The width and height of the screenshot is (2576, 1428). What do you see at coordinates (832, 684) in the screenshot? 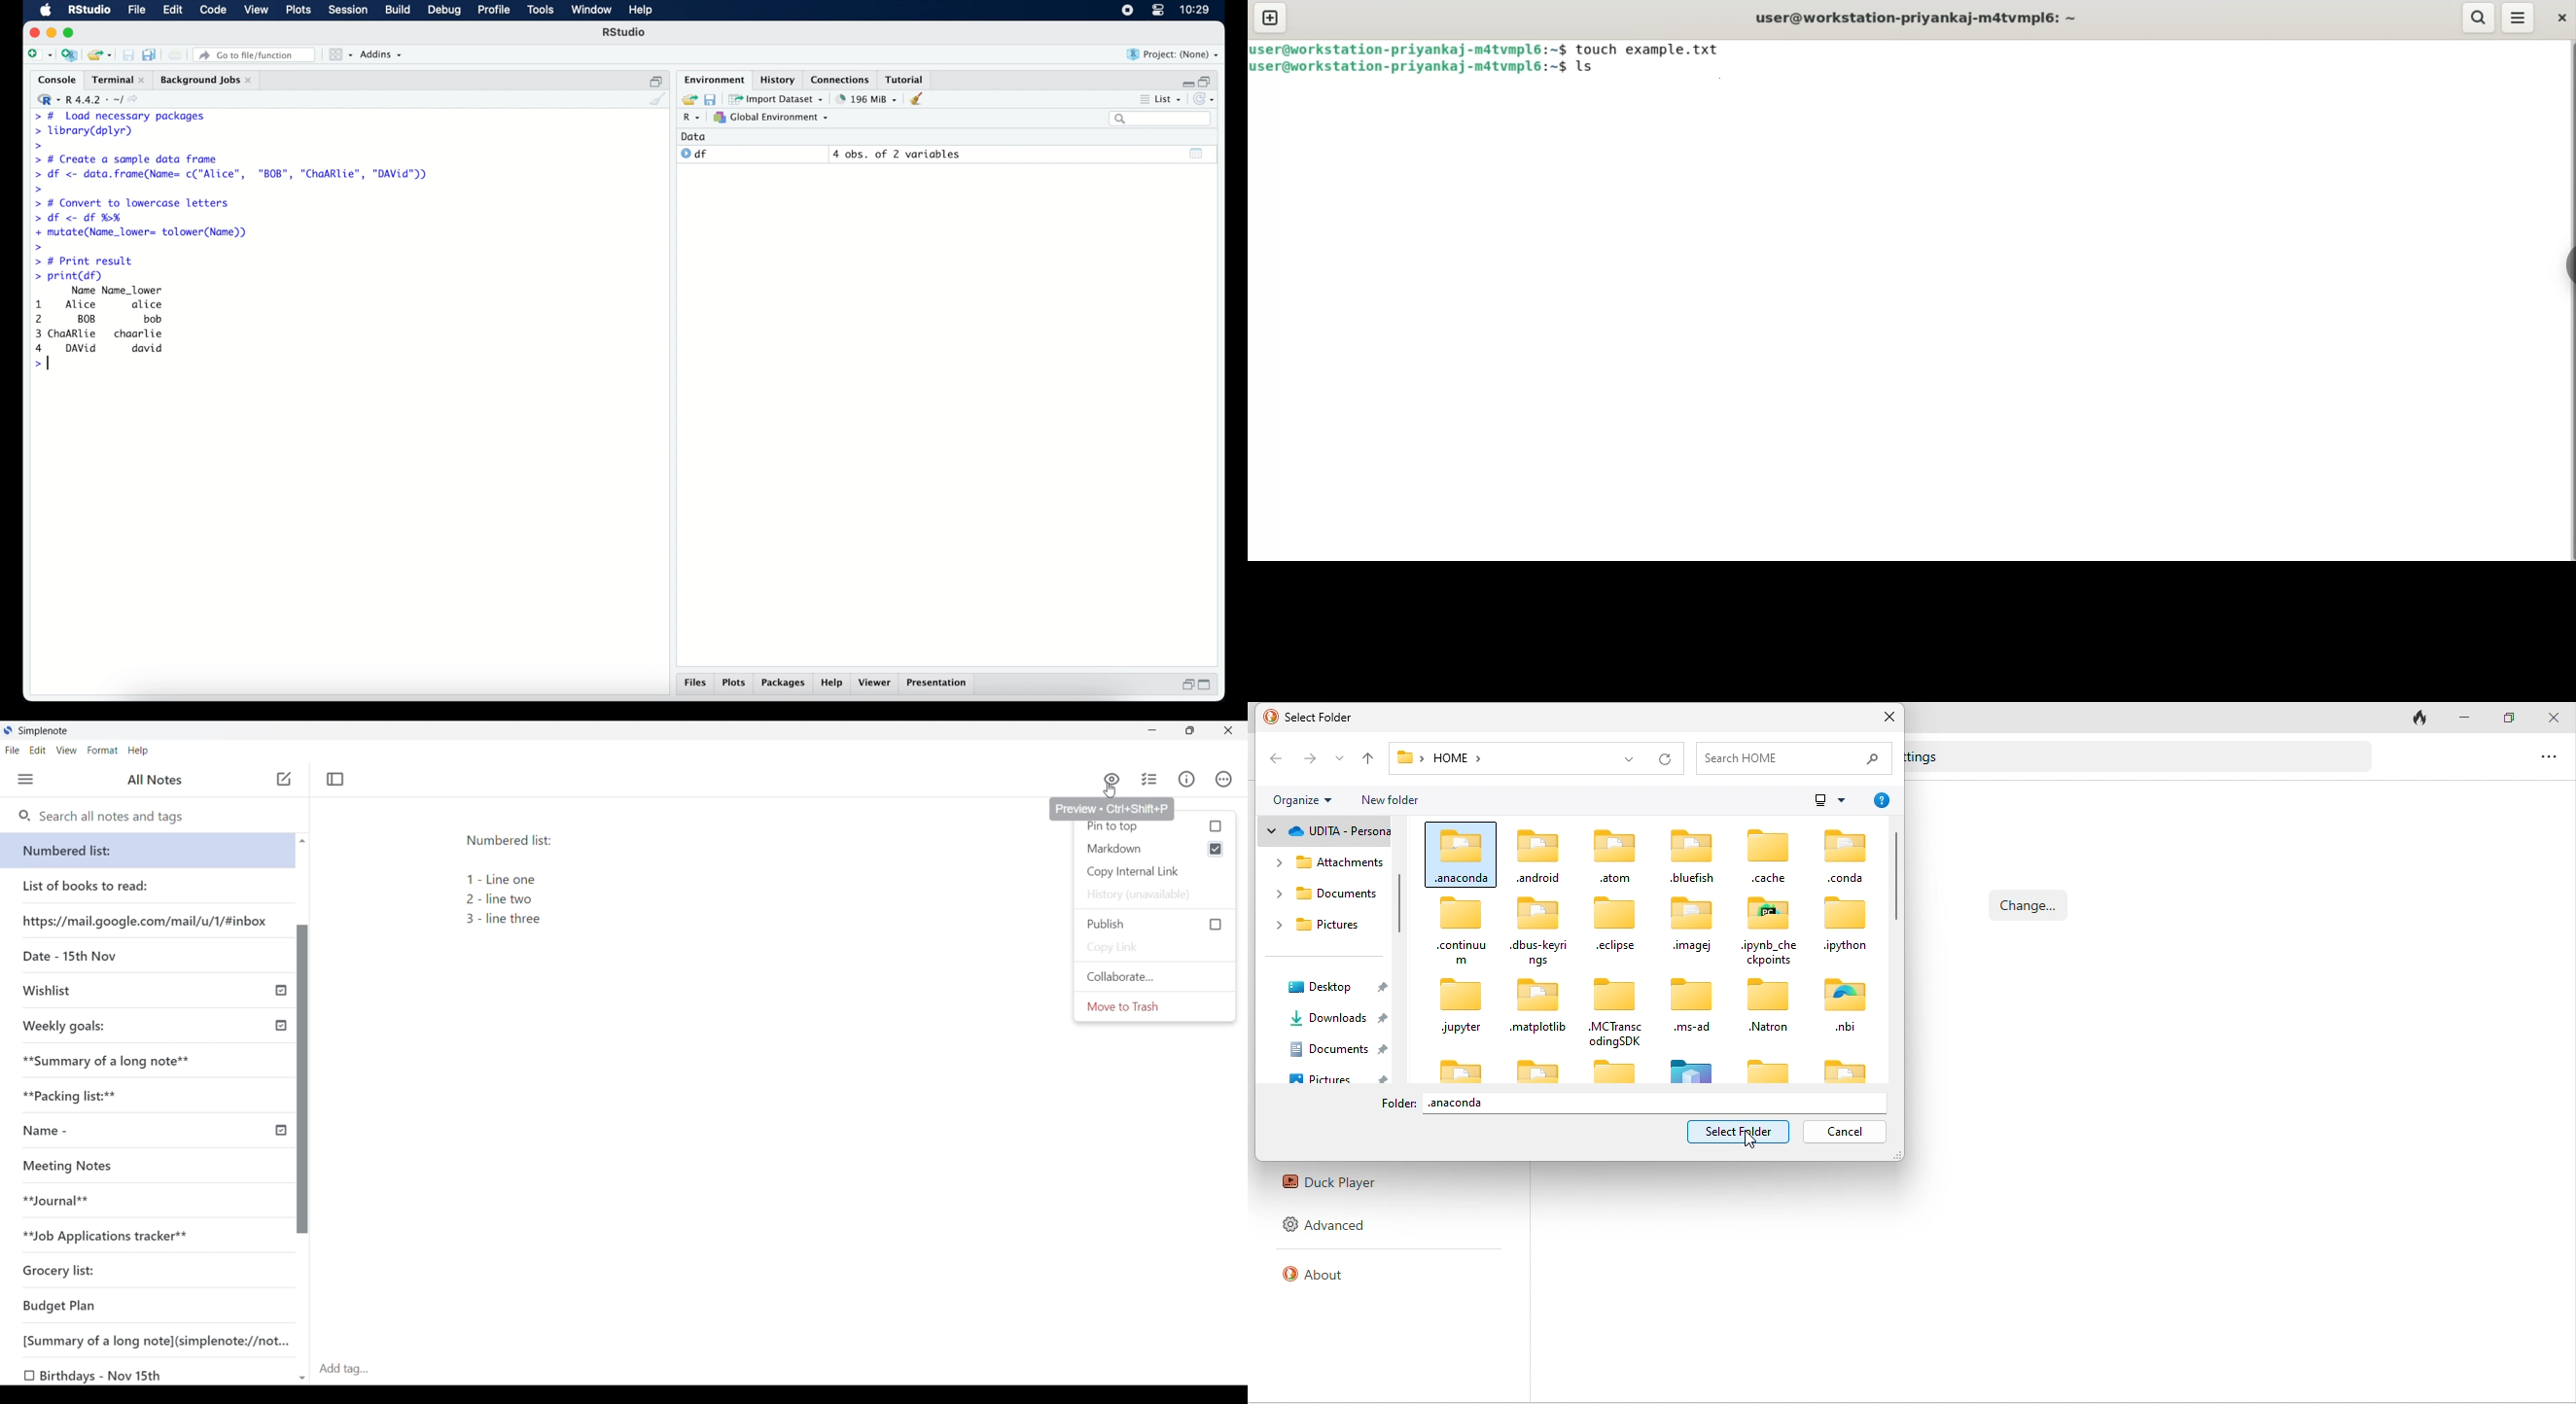
I see `help` at bounding box center [832, 684].